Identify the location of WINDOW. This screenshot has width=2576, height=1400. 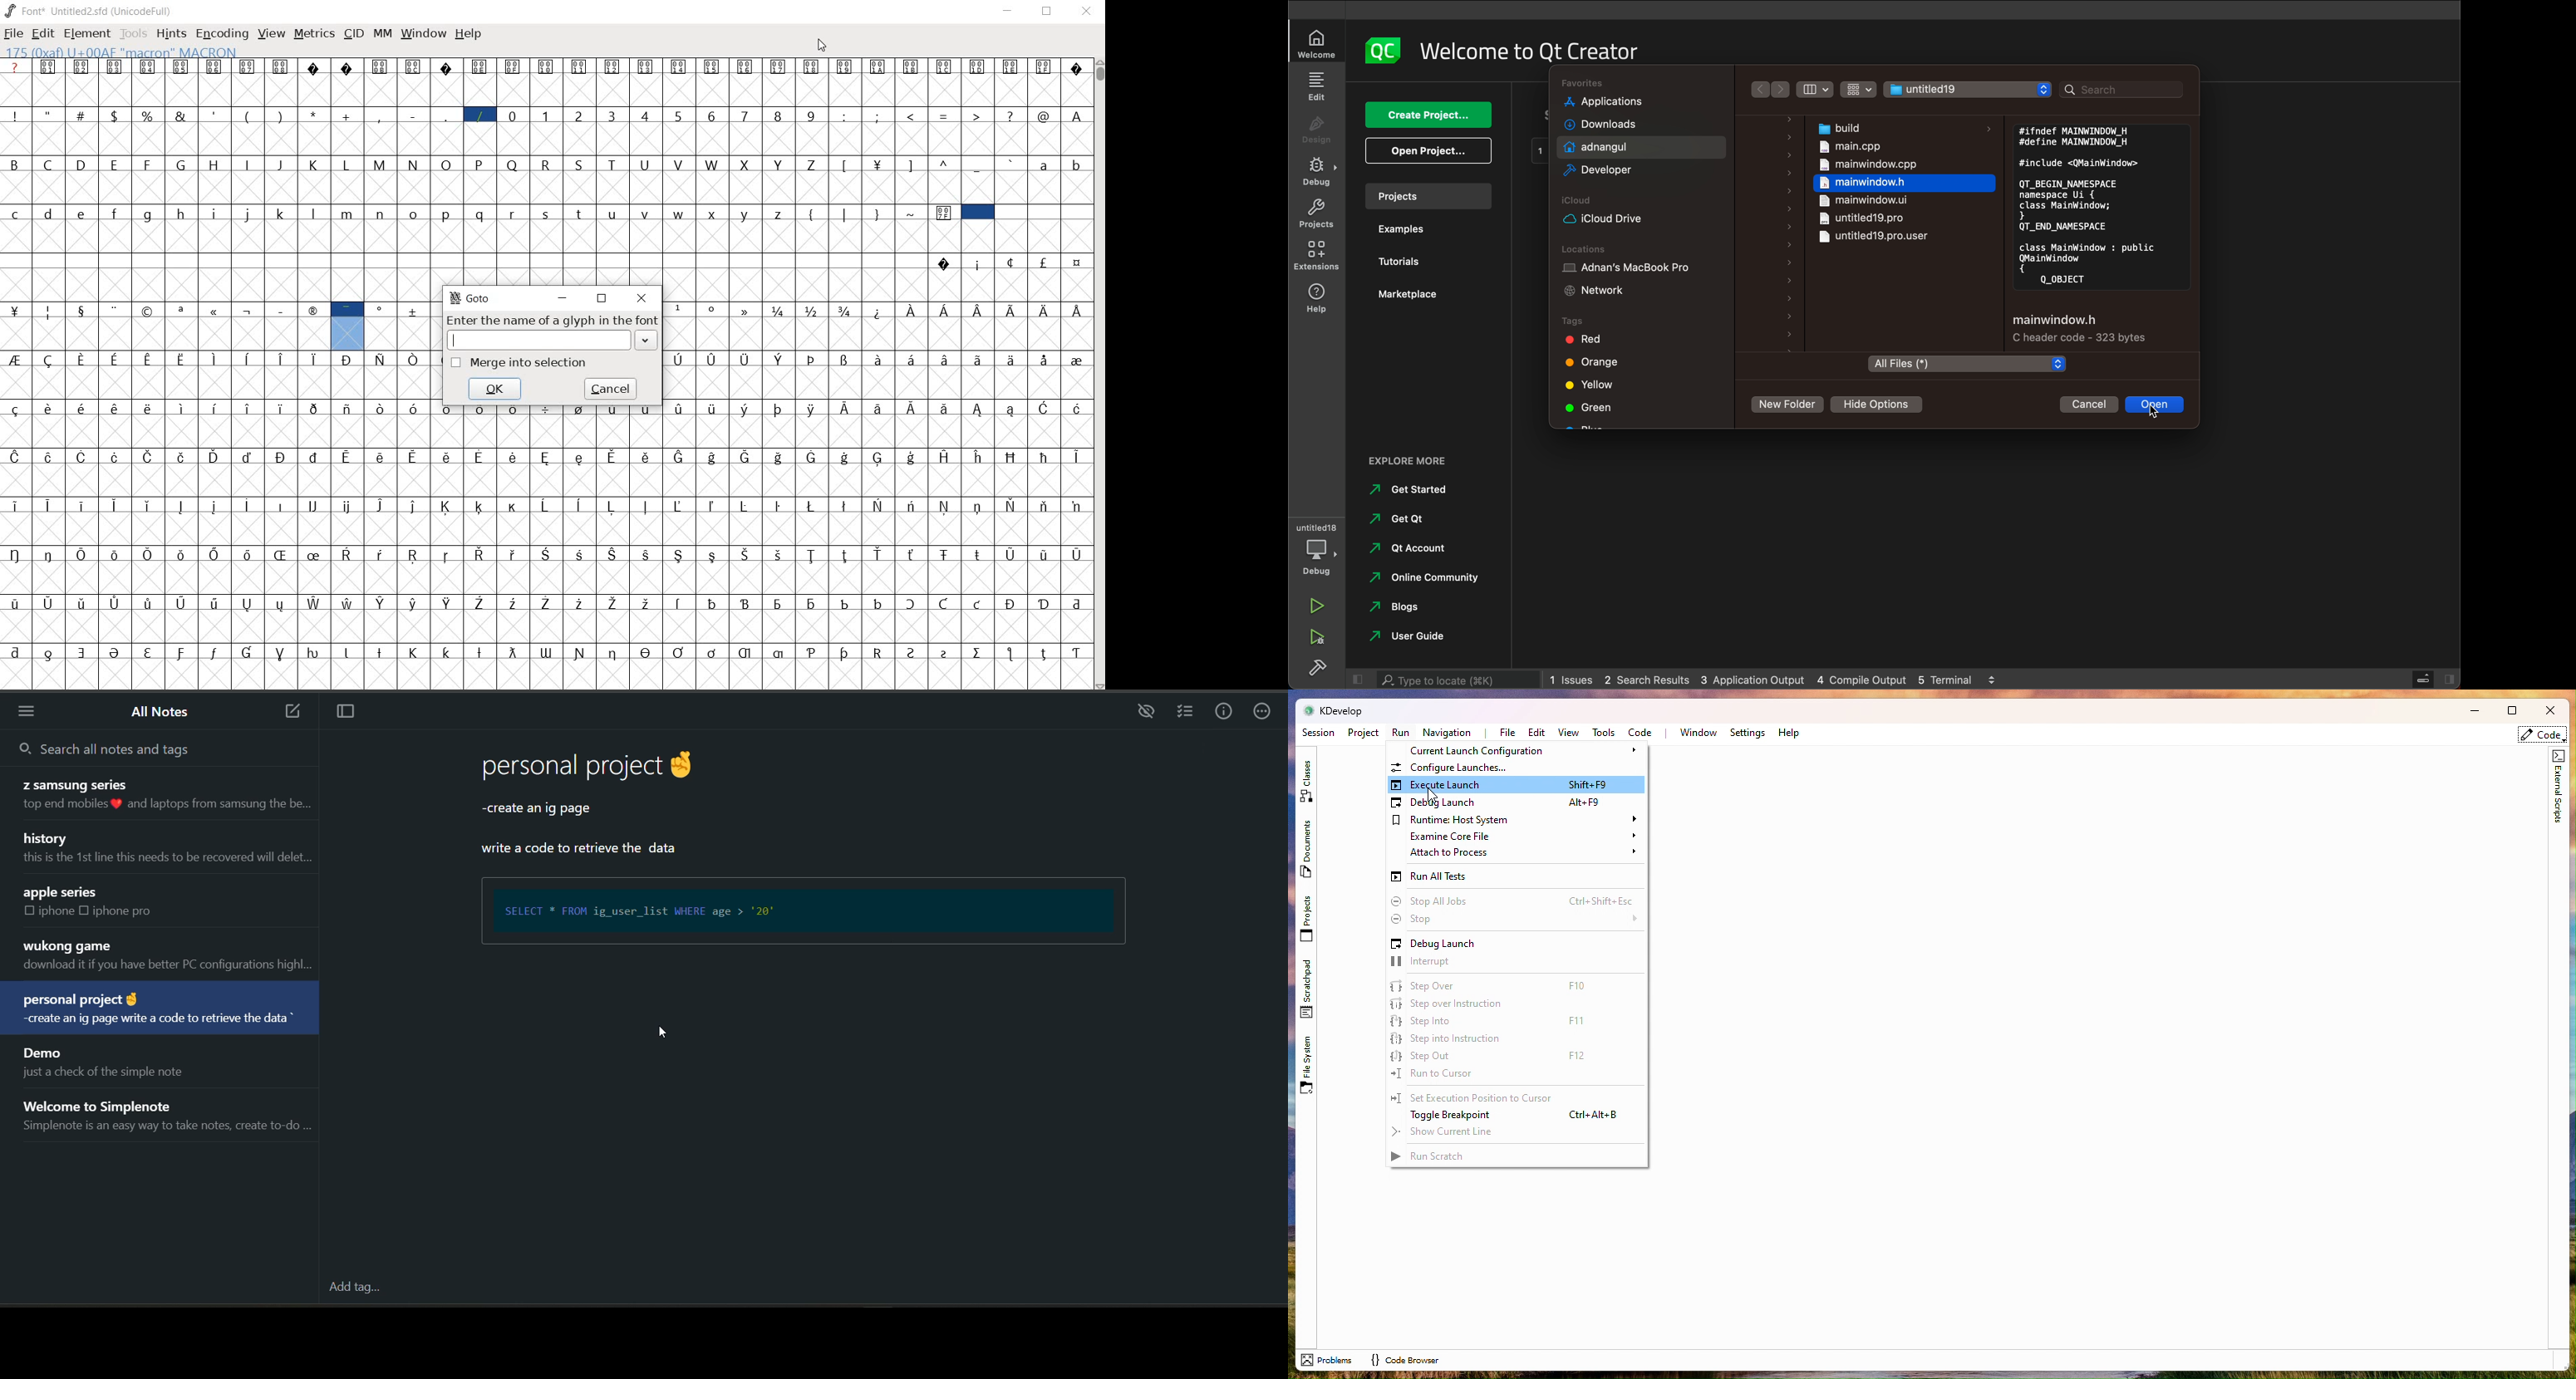
(422, 34).